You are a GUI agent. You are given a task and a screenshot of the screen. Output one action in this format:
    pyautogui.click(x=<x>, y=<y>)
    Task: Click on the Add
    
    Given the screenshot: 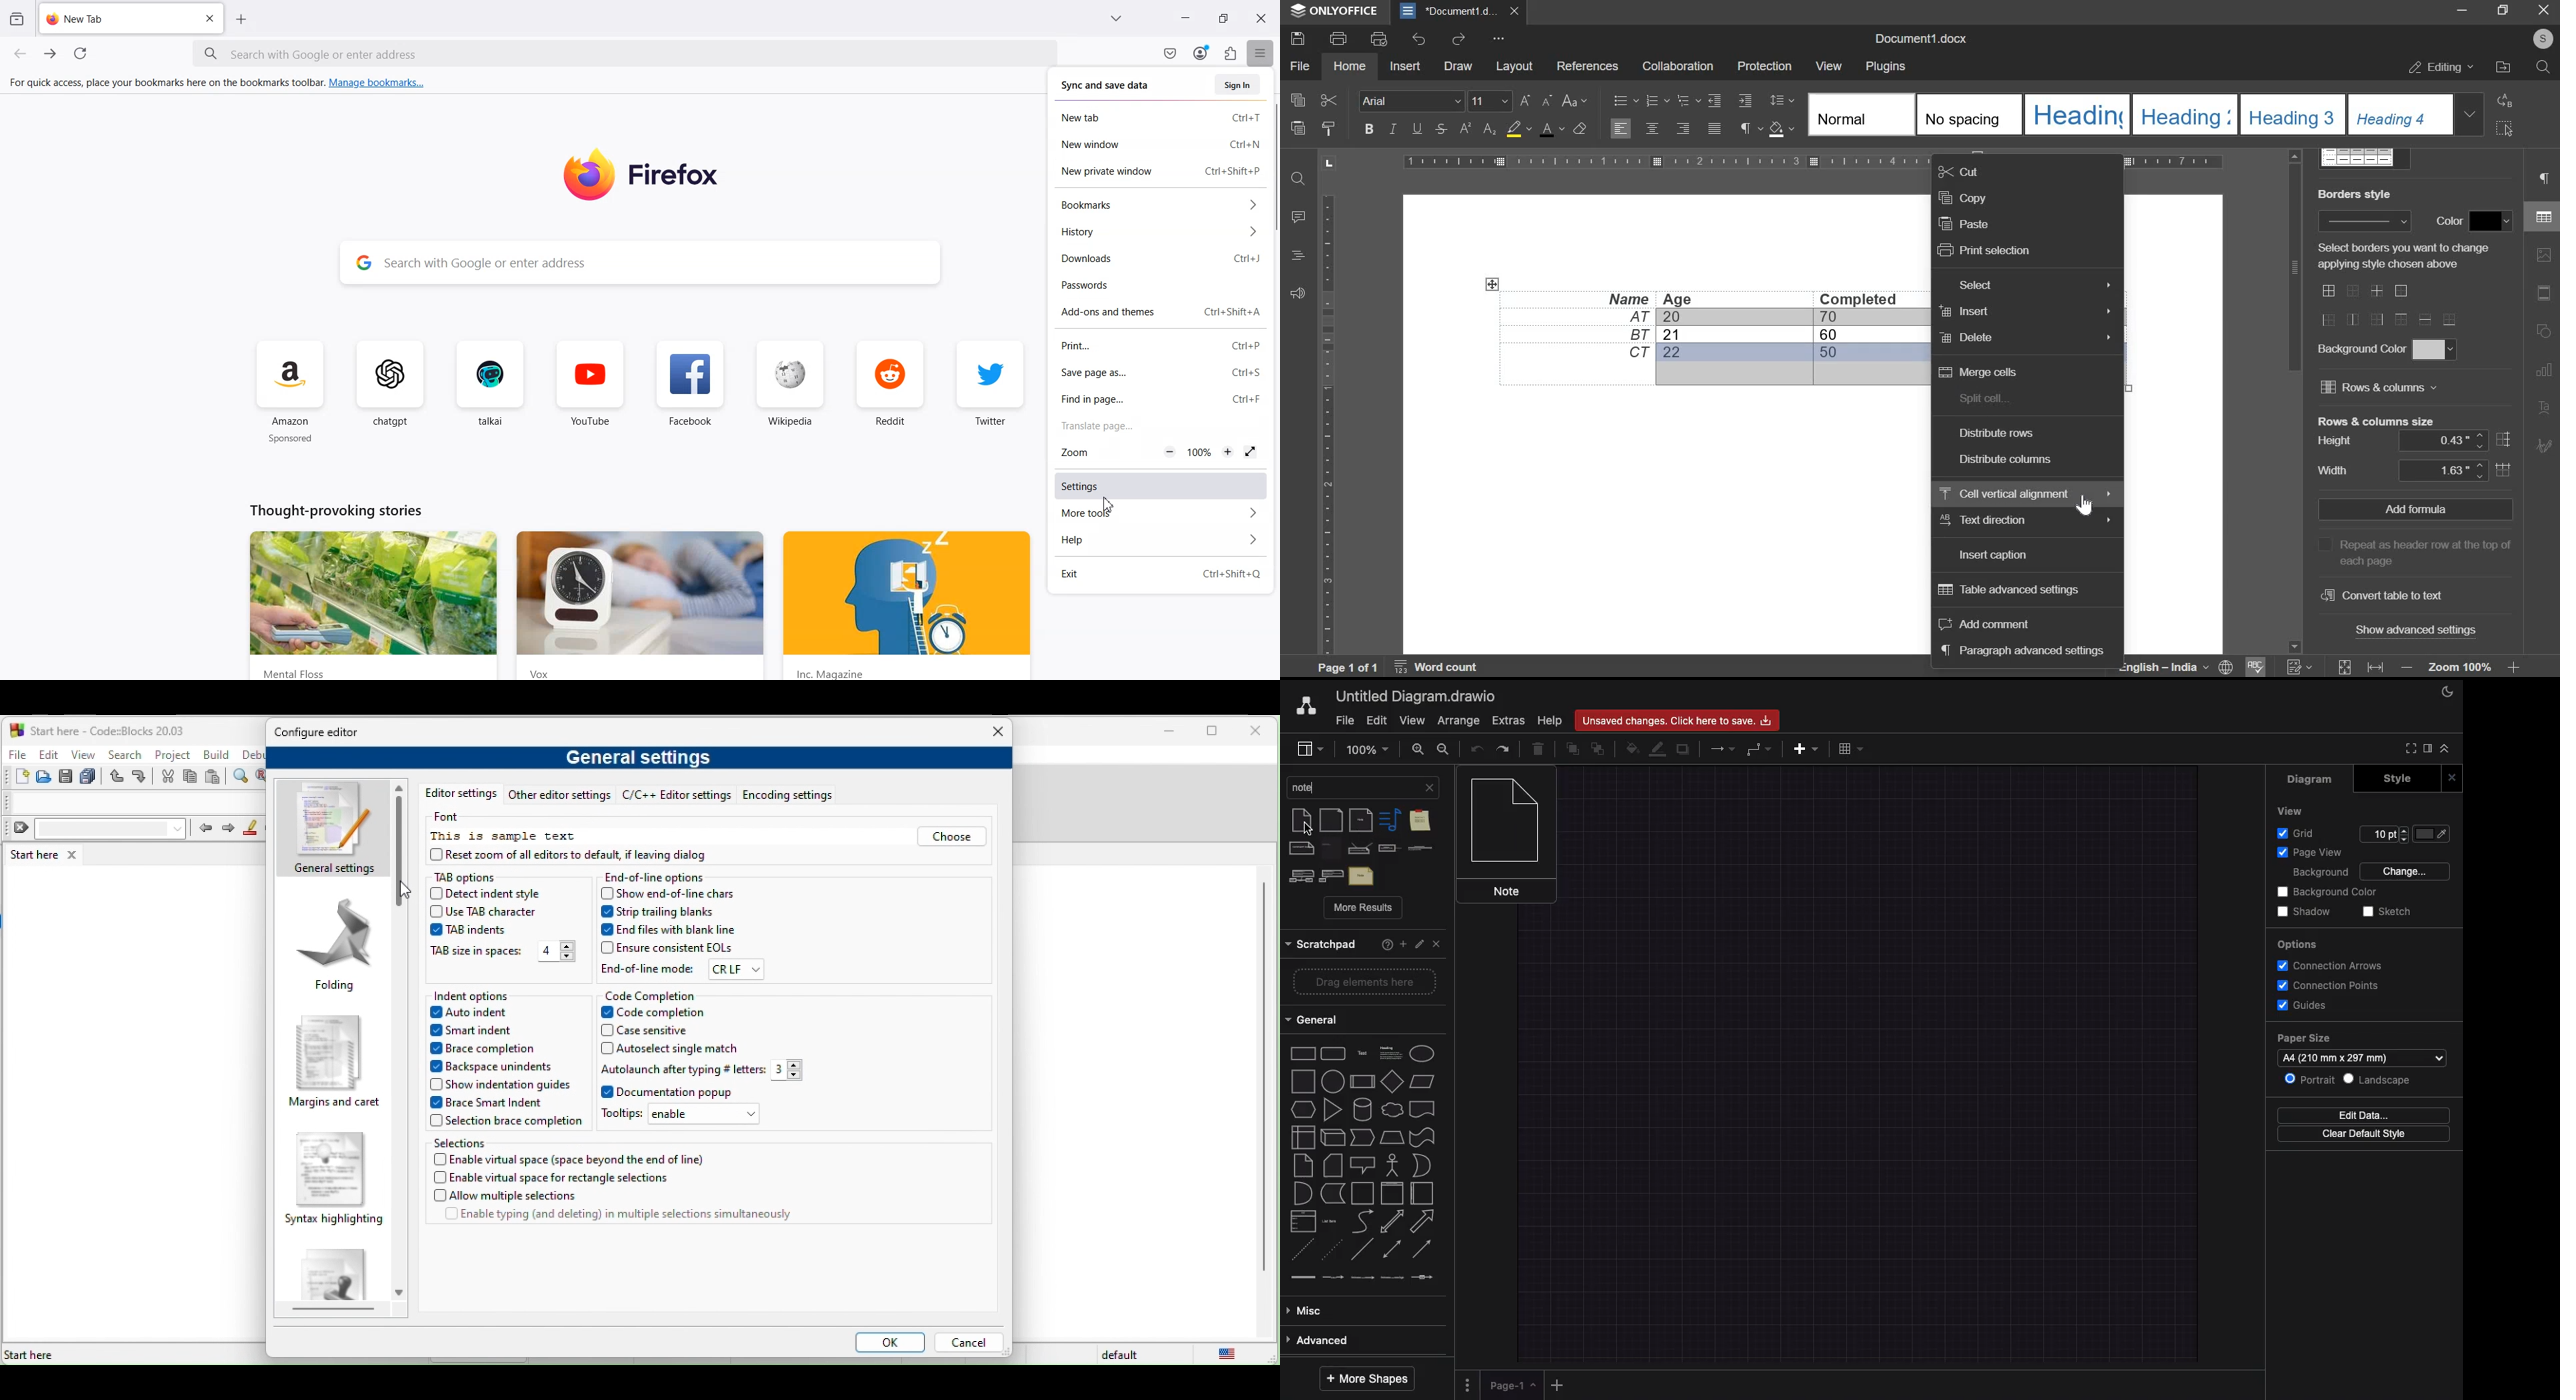 What is the action you would take?
    pyautogui.click(x=1404, y=945)
    